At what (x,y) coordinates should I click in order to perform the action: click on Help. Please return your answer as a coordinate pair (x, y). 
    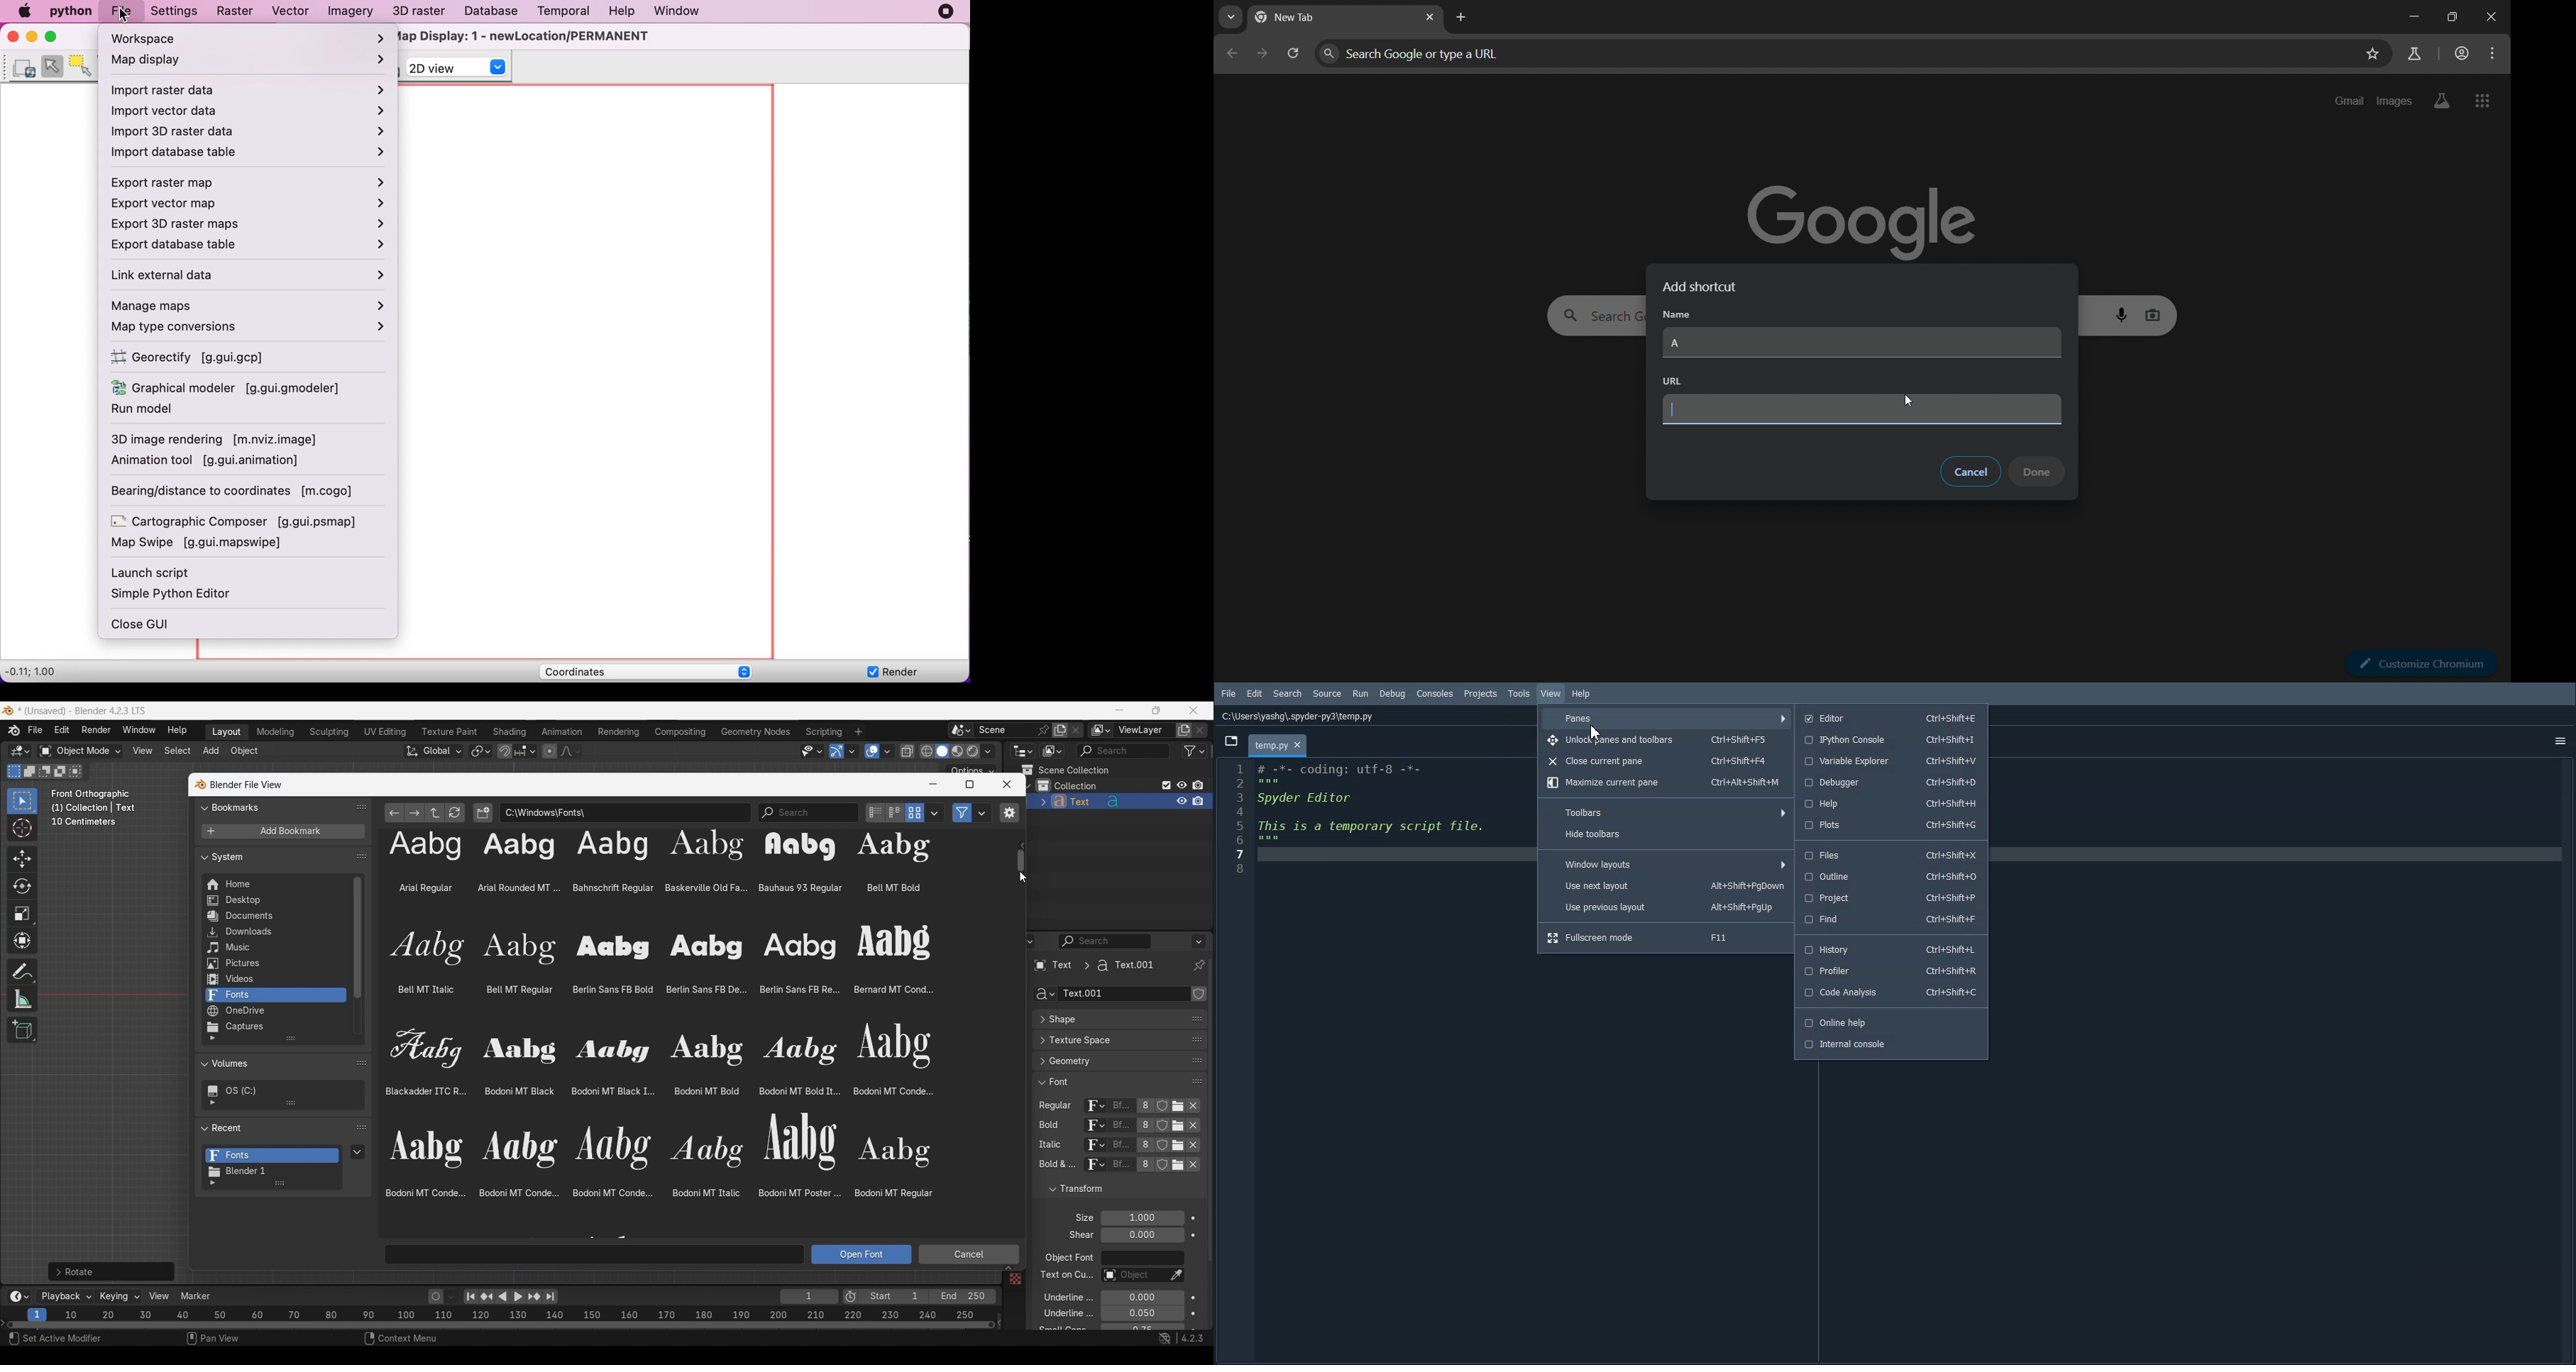
    Looking at the image, I should click on (1891, 803).